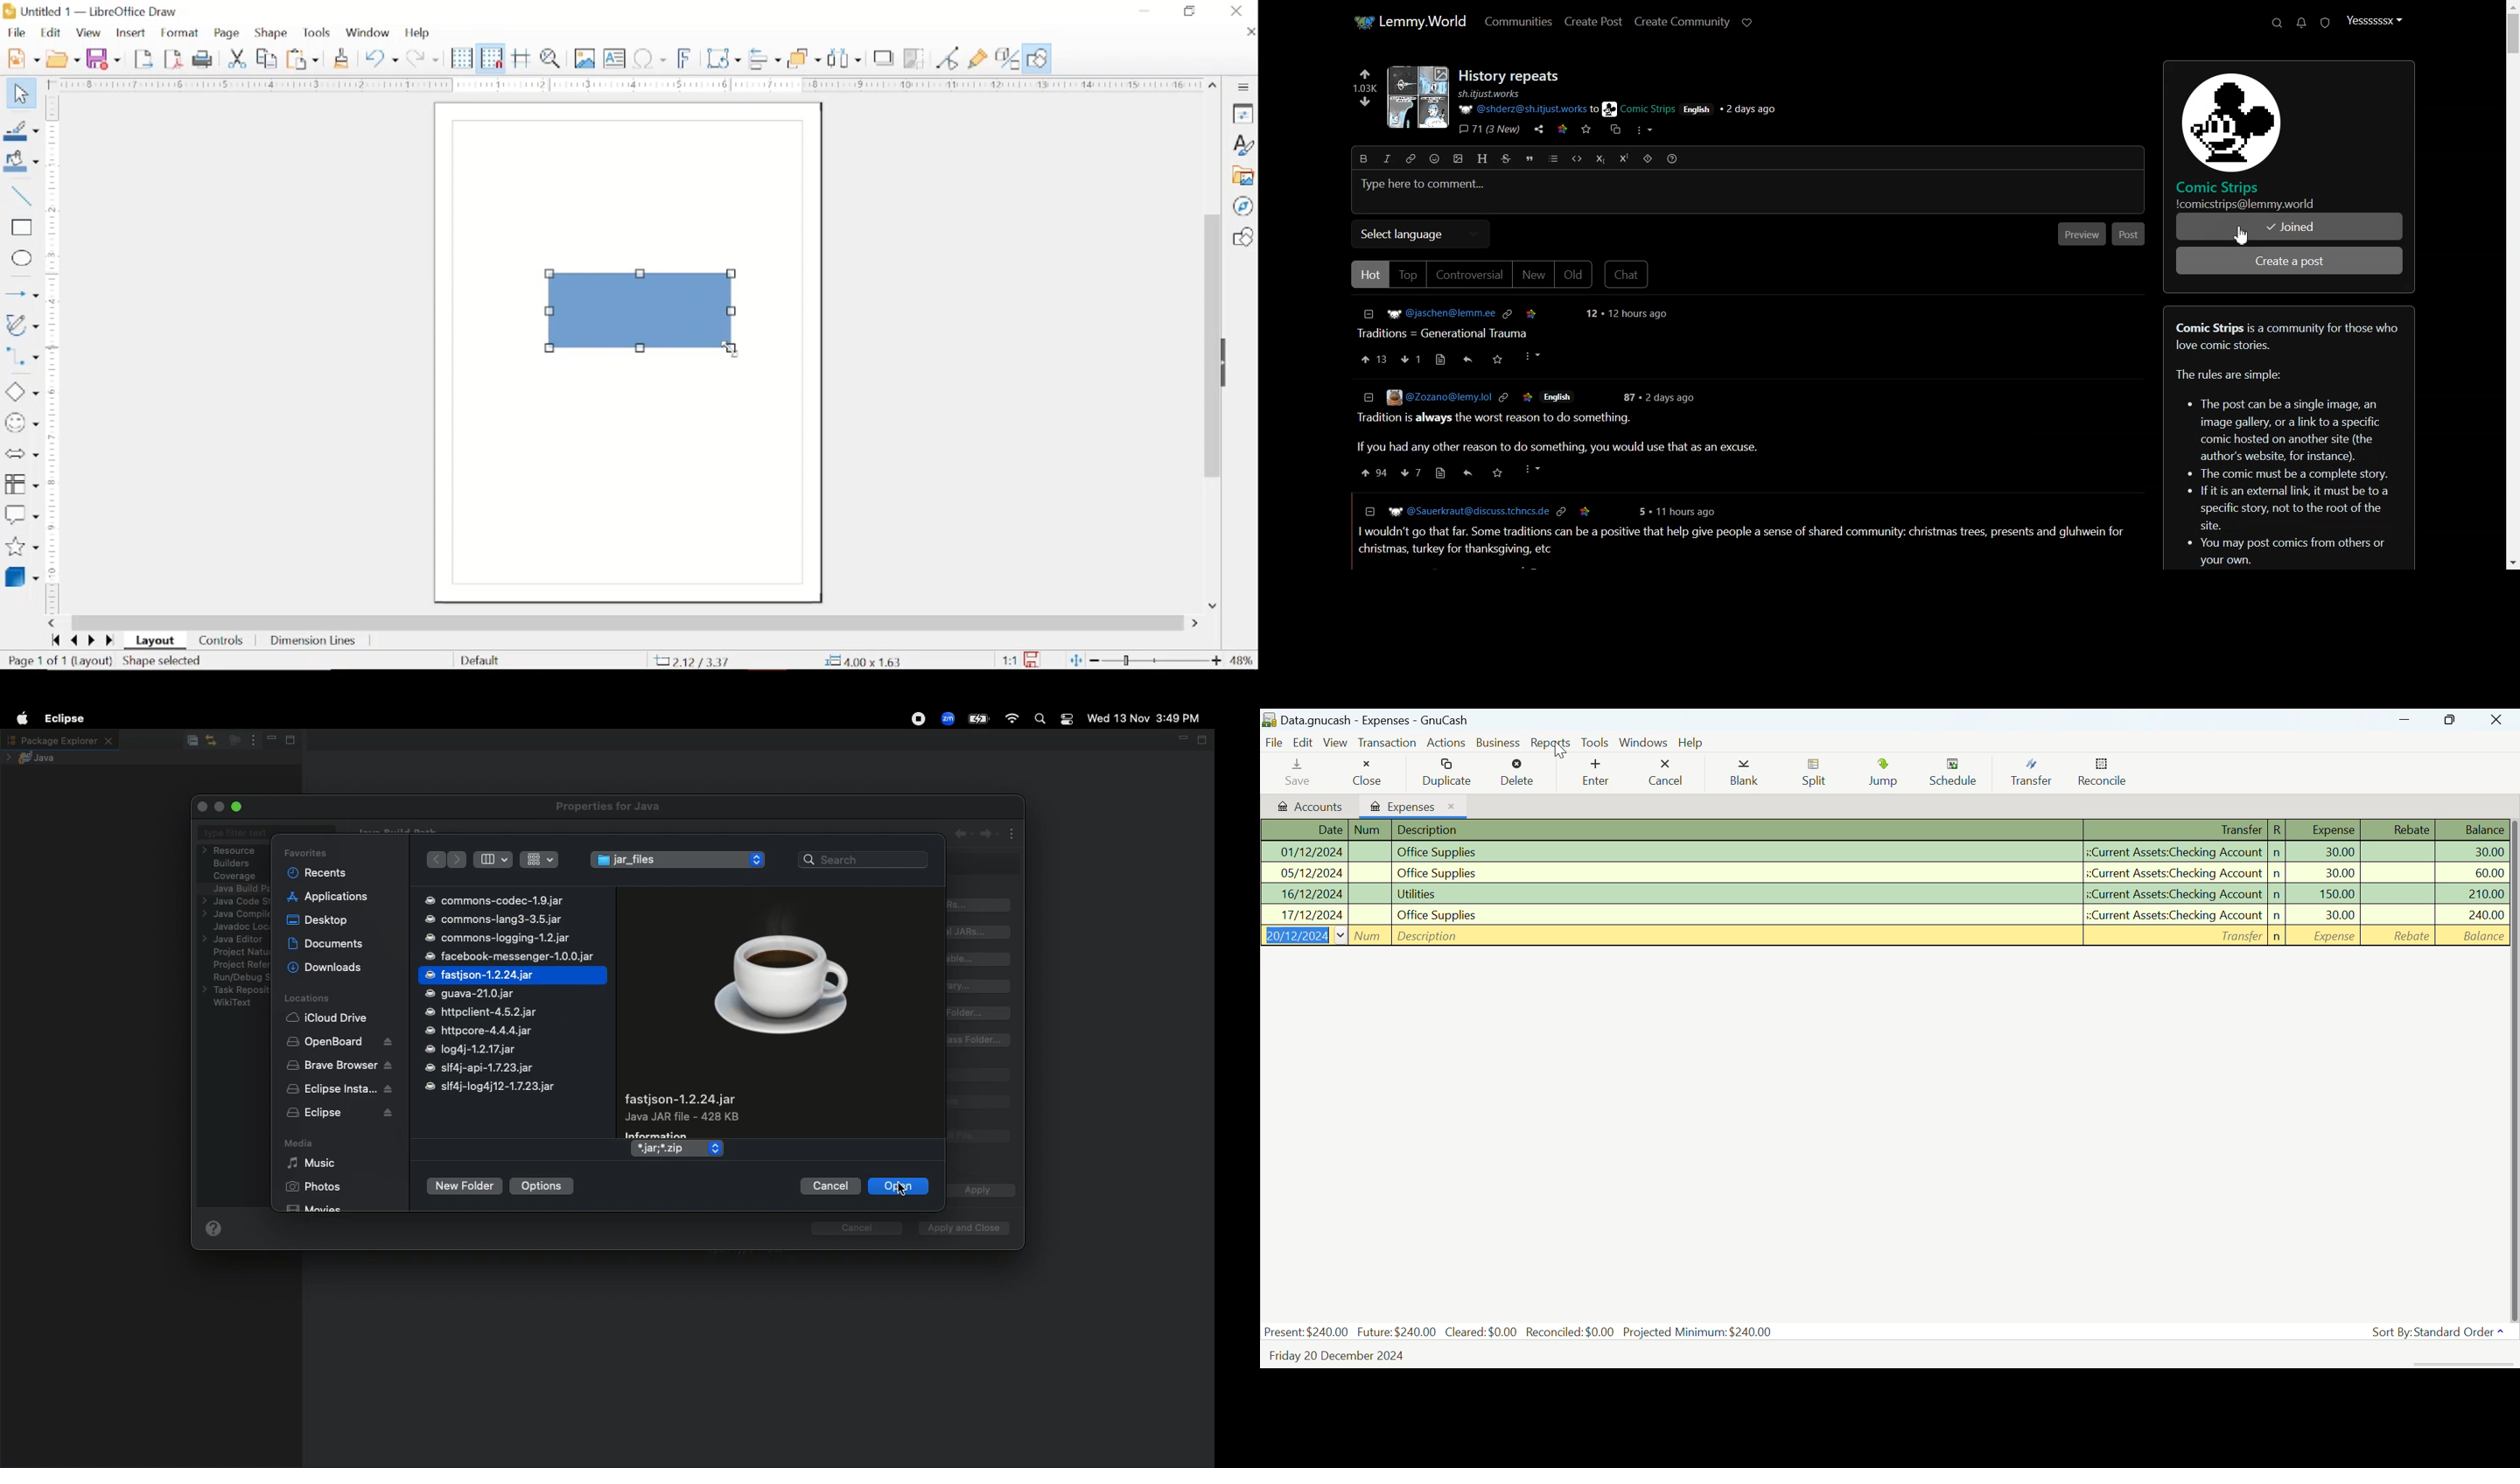 This screenshot has height=1484, width=2520. Describe the element at coordinates (340, 1114) in the screenshot. I see `Eclipse` at that location.